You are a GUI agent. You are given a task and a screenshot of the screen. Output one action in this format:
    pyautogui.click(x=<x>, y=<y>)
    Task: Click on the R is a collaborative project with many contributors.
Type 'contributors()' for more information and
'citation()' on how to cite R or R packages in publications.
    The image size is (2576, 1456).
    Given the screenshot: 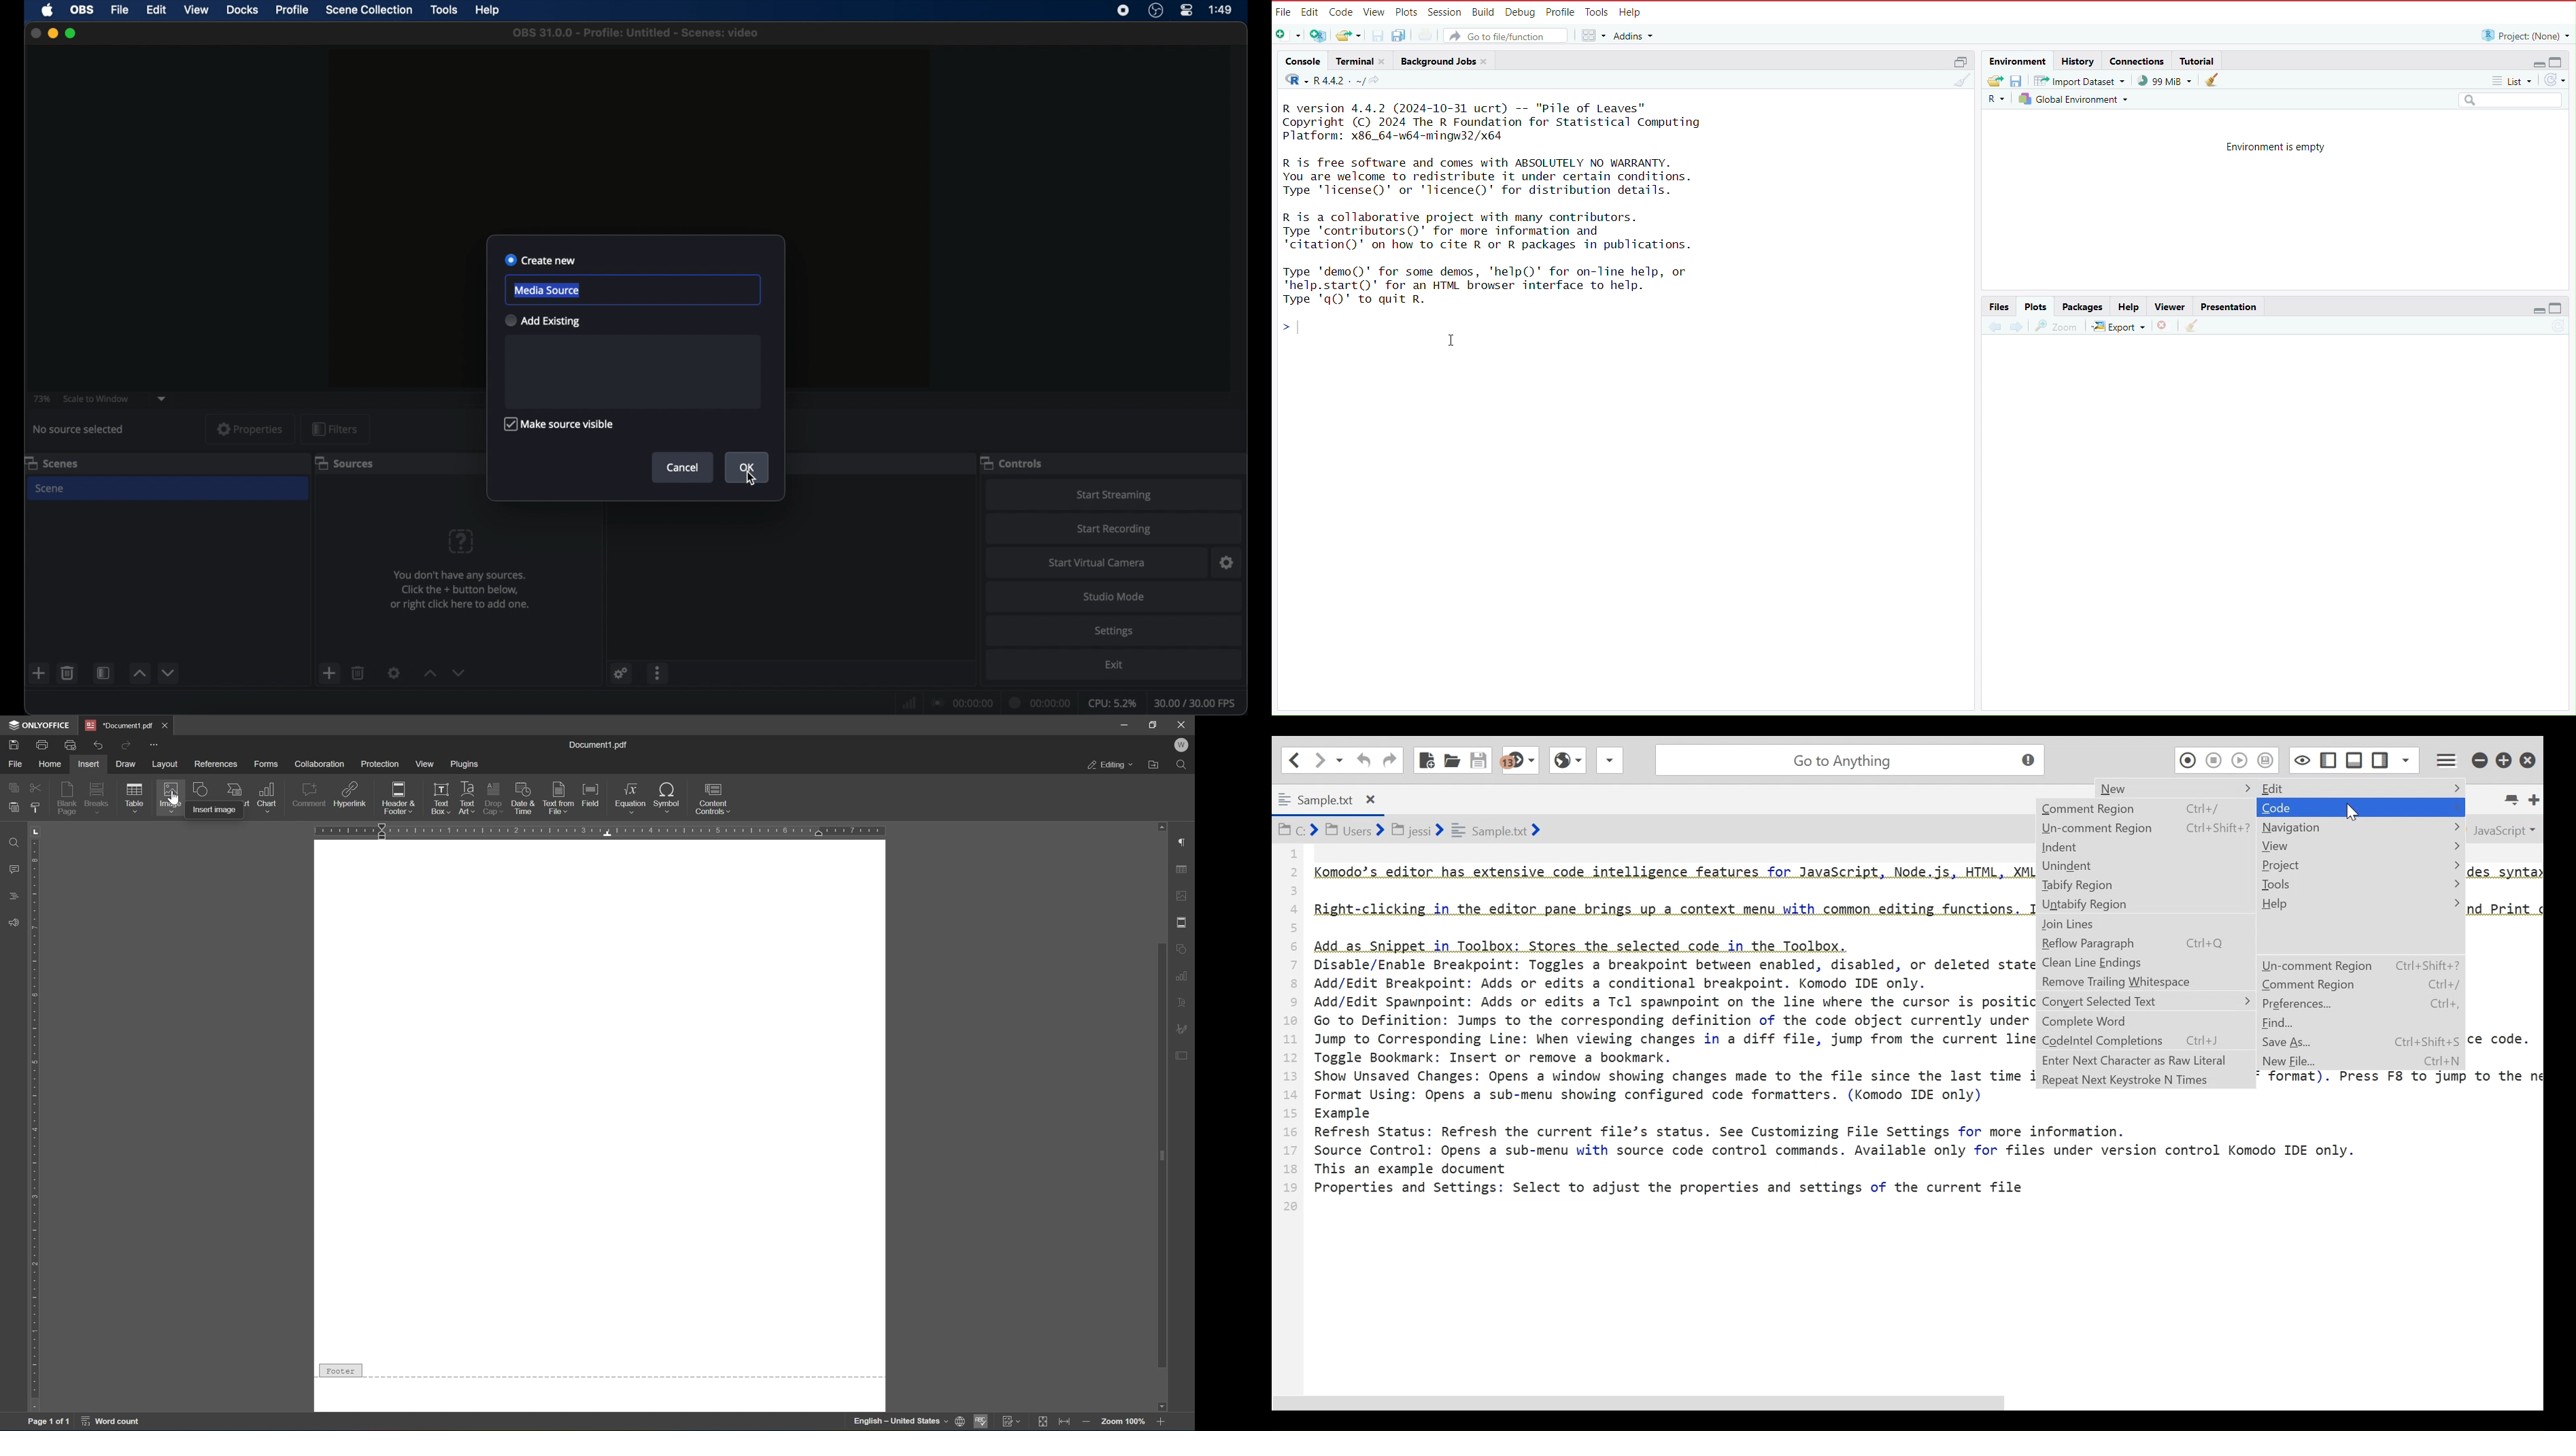 What is the action you would take?
    pyautogui.click(x=1497, y=231)
    